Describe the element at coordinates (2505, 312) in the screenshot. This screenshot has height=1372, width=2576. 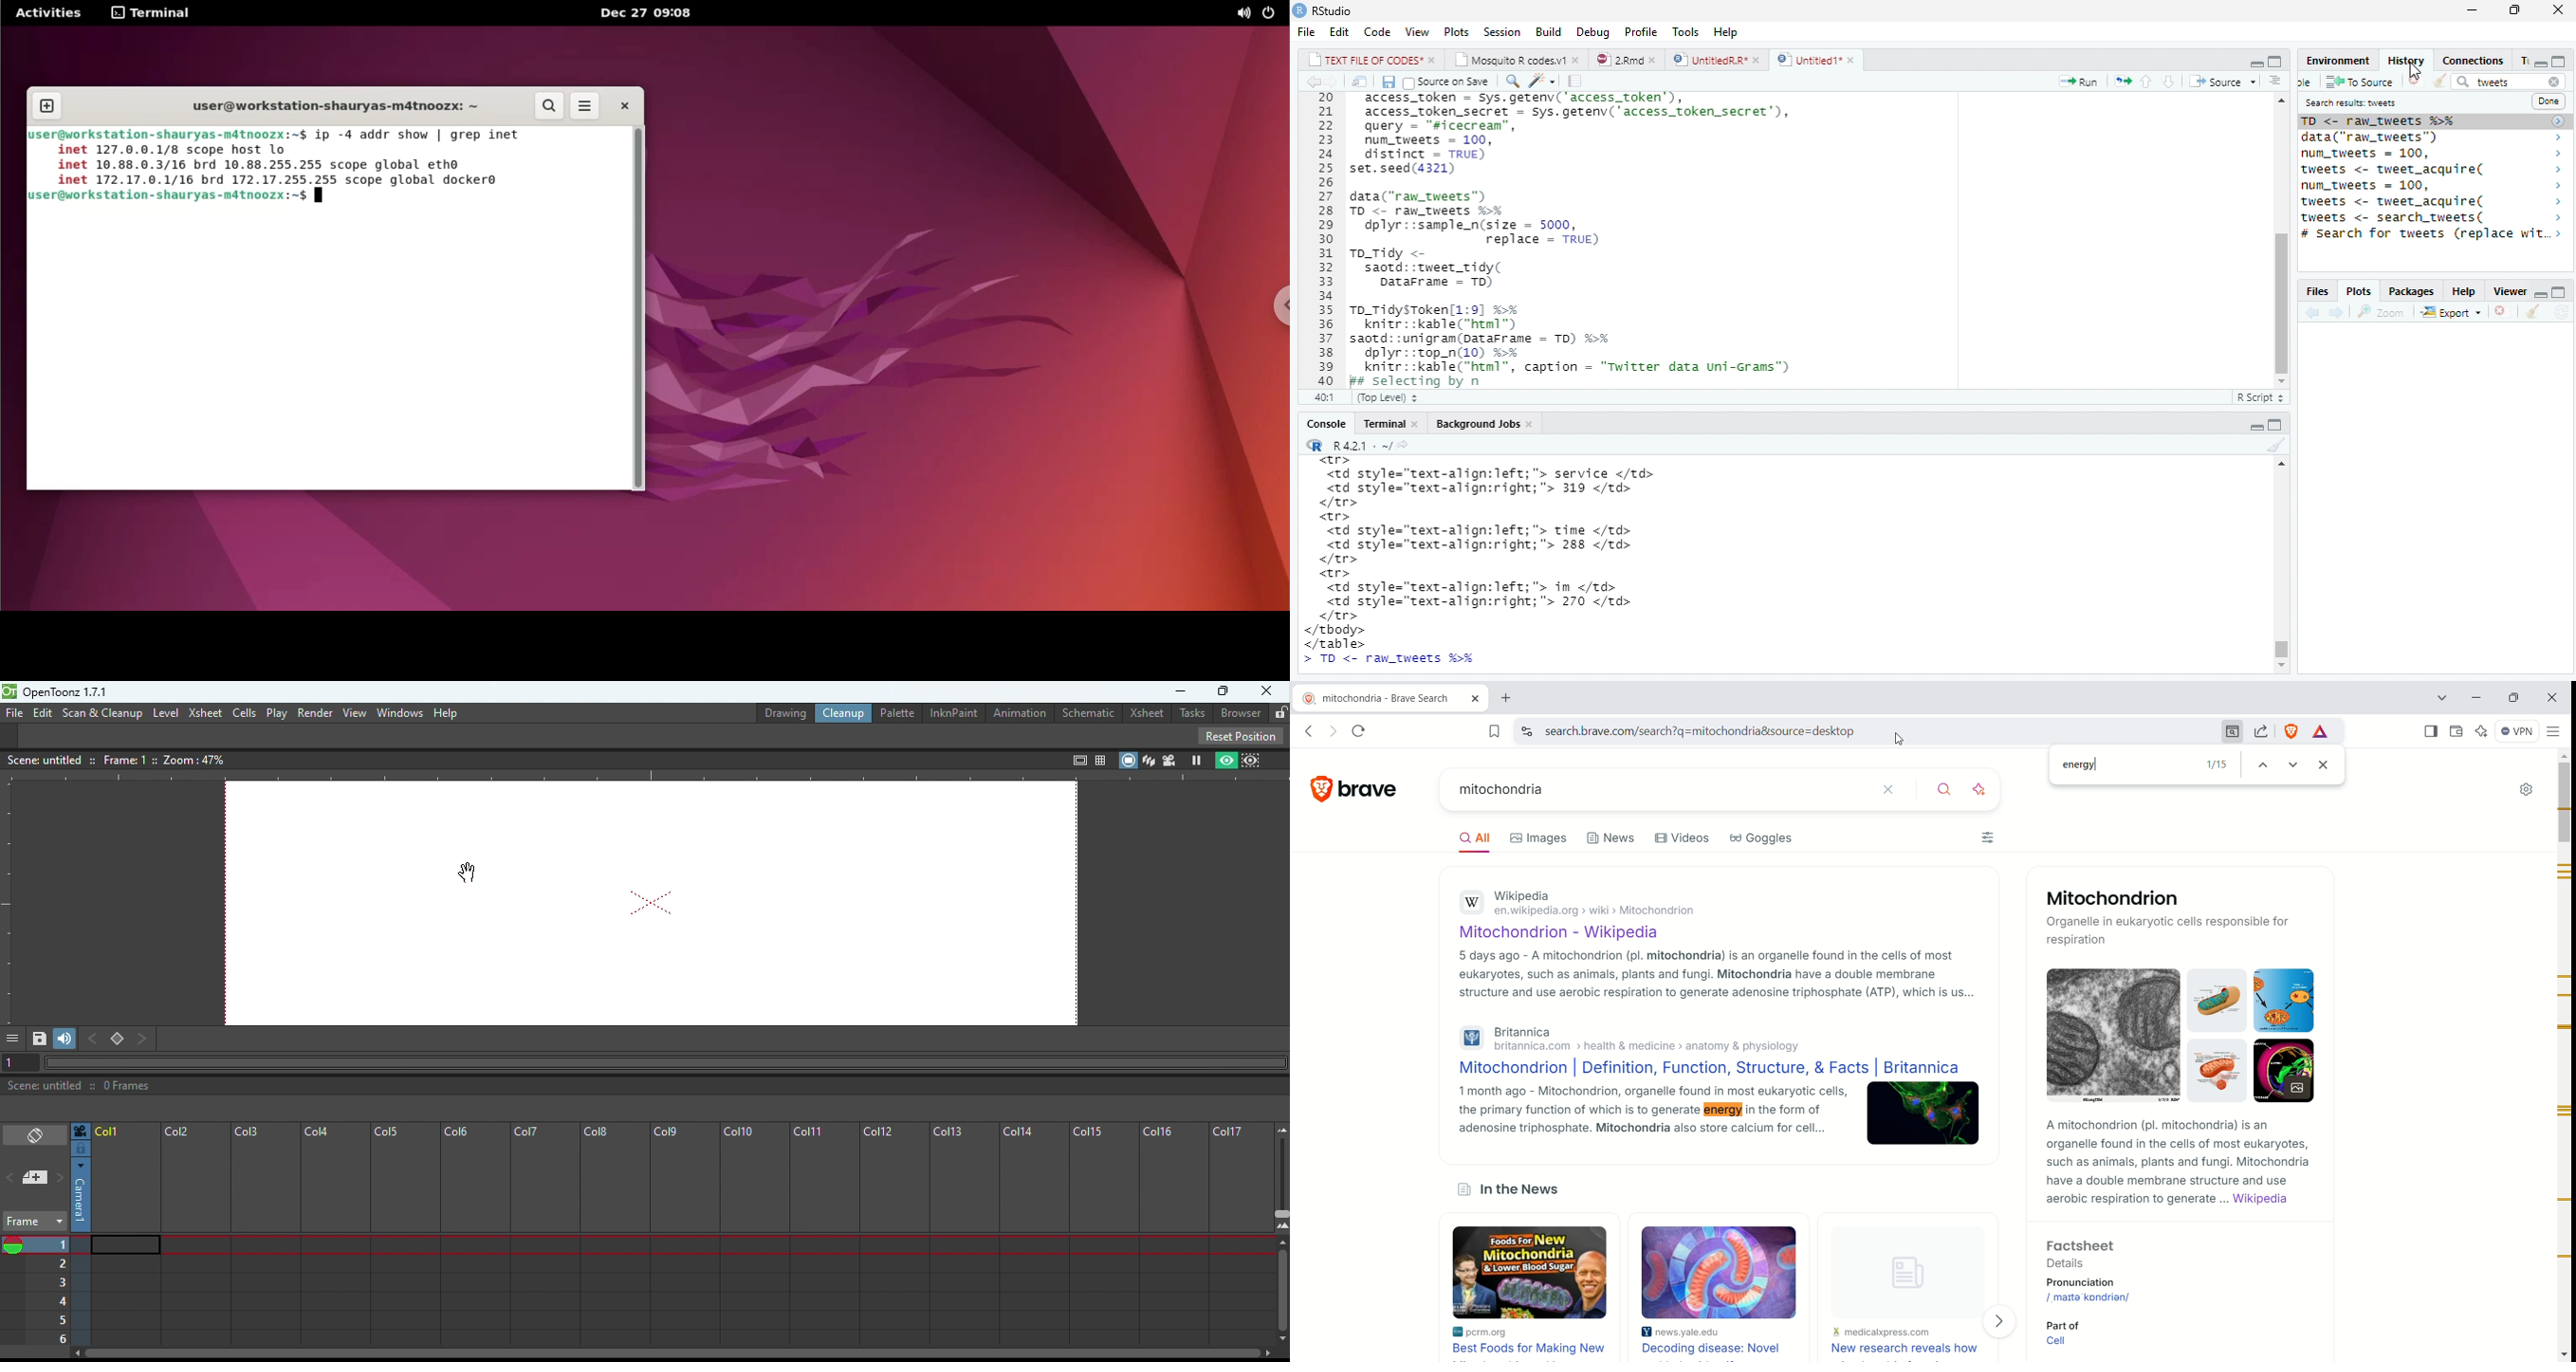
I see `remove viewer` at that location.